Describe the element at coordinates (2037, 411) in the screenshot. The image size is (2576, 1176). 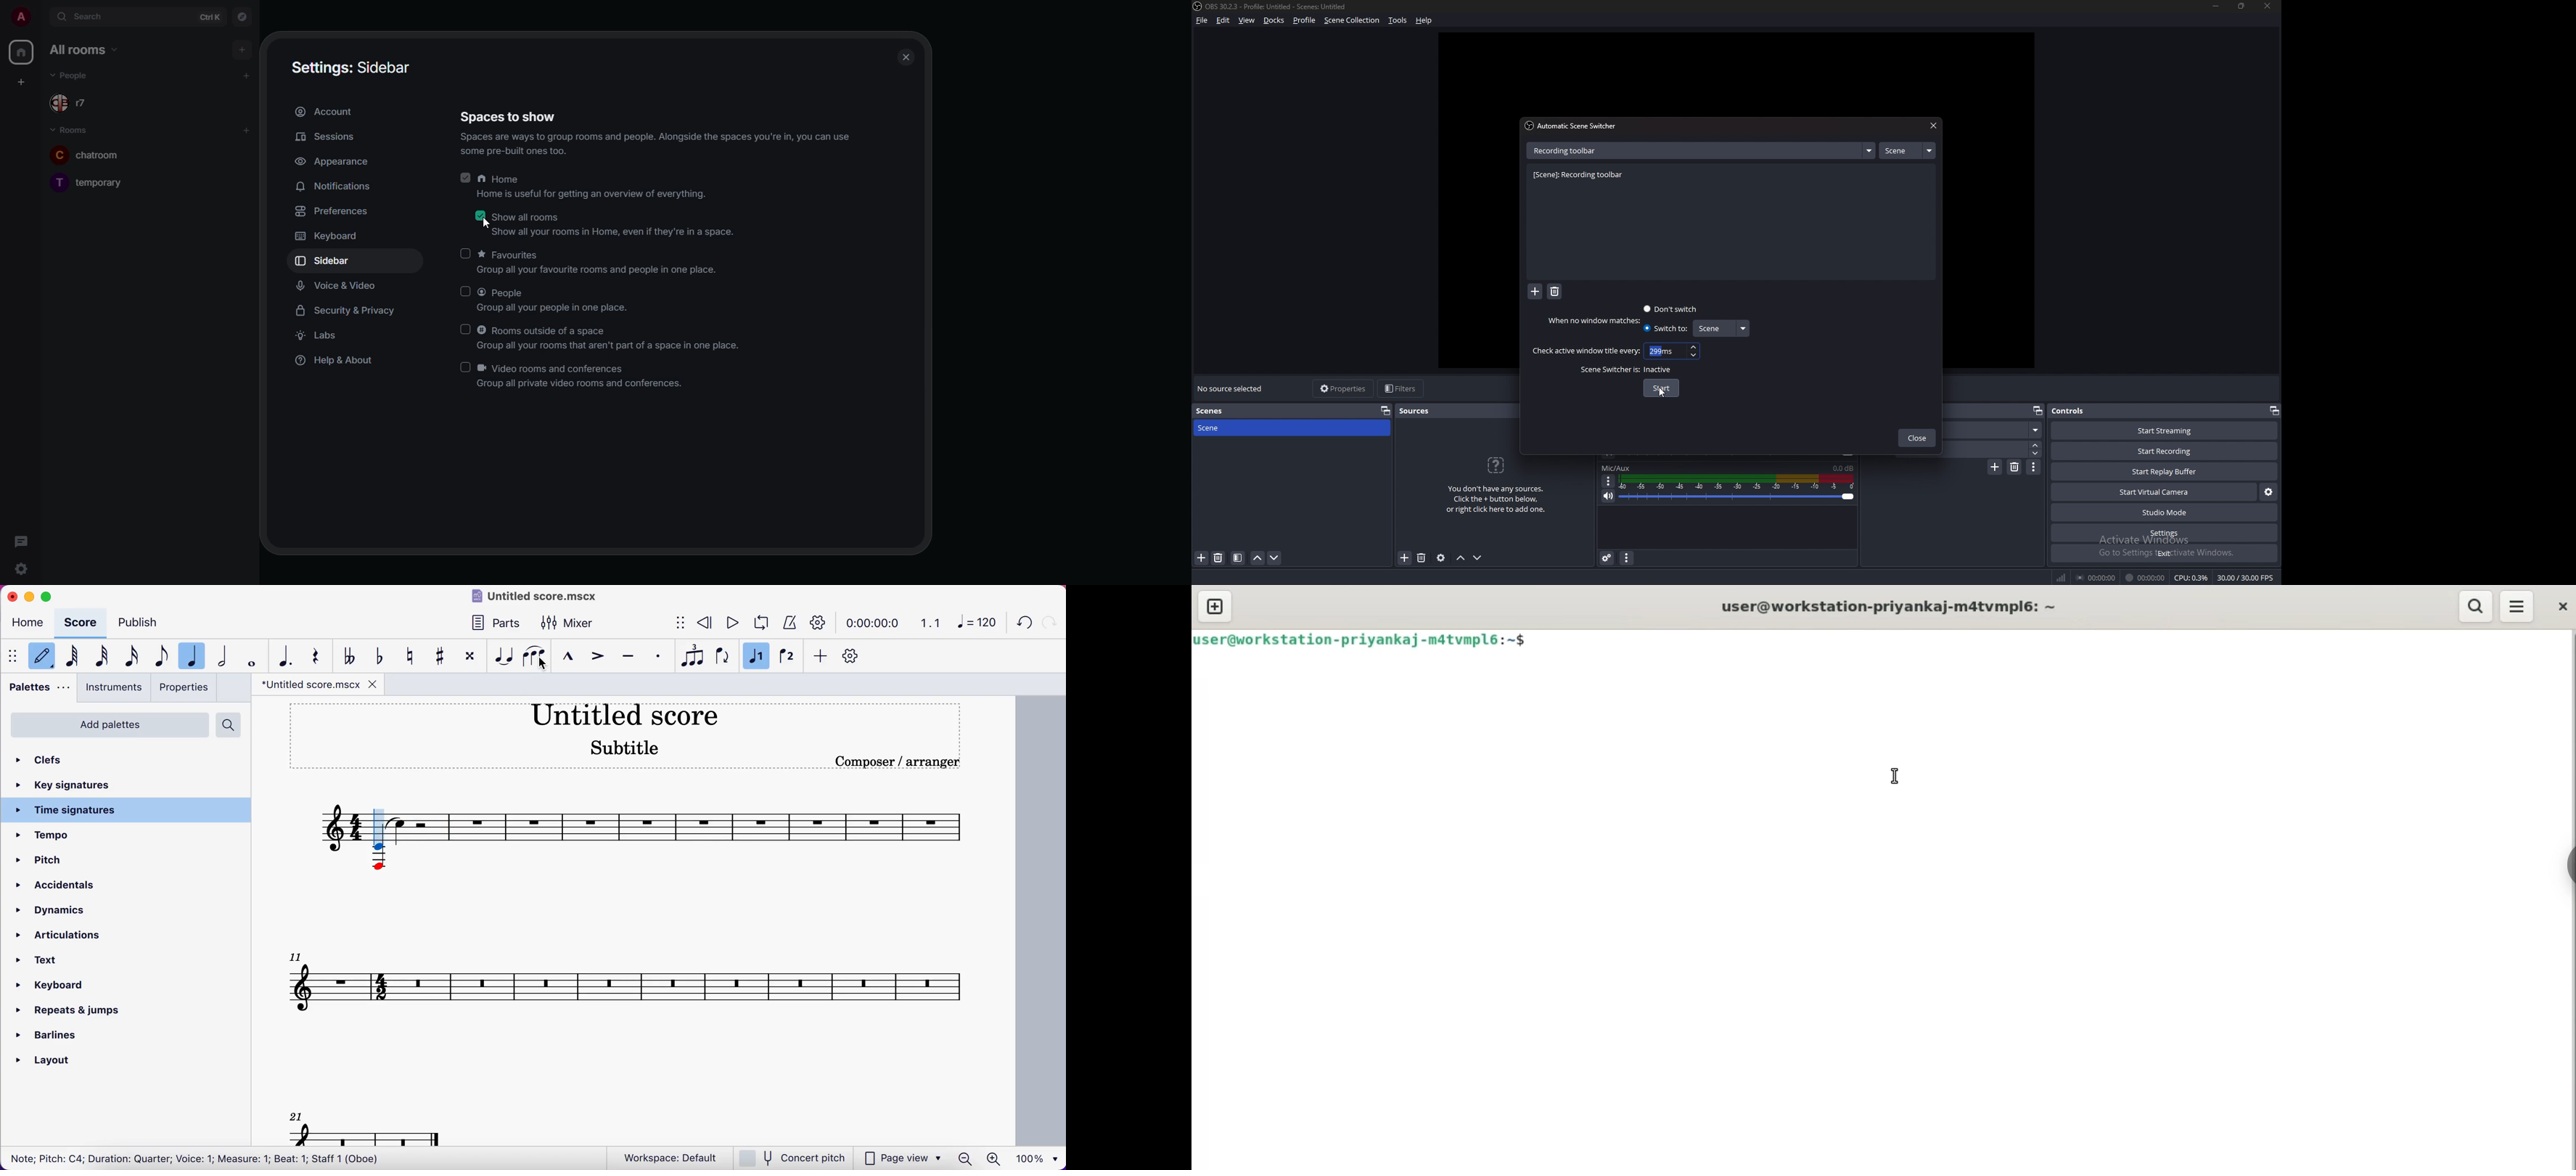
I see `pop out` at that location.